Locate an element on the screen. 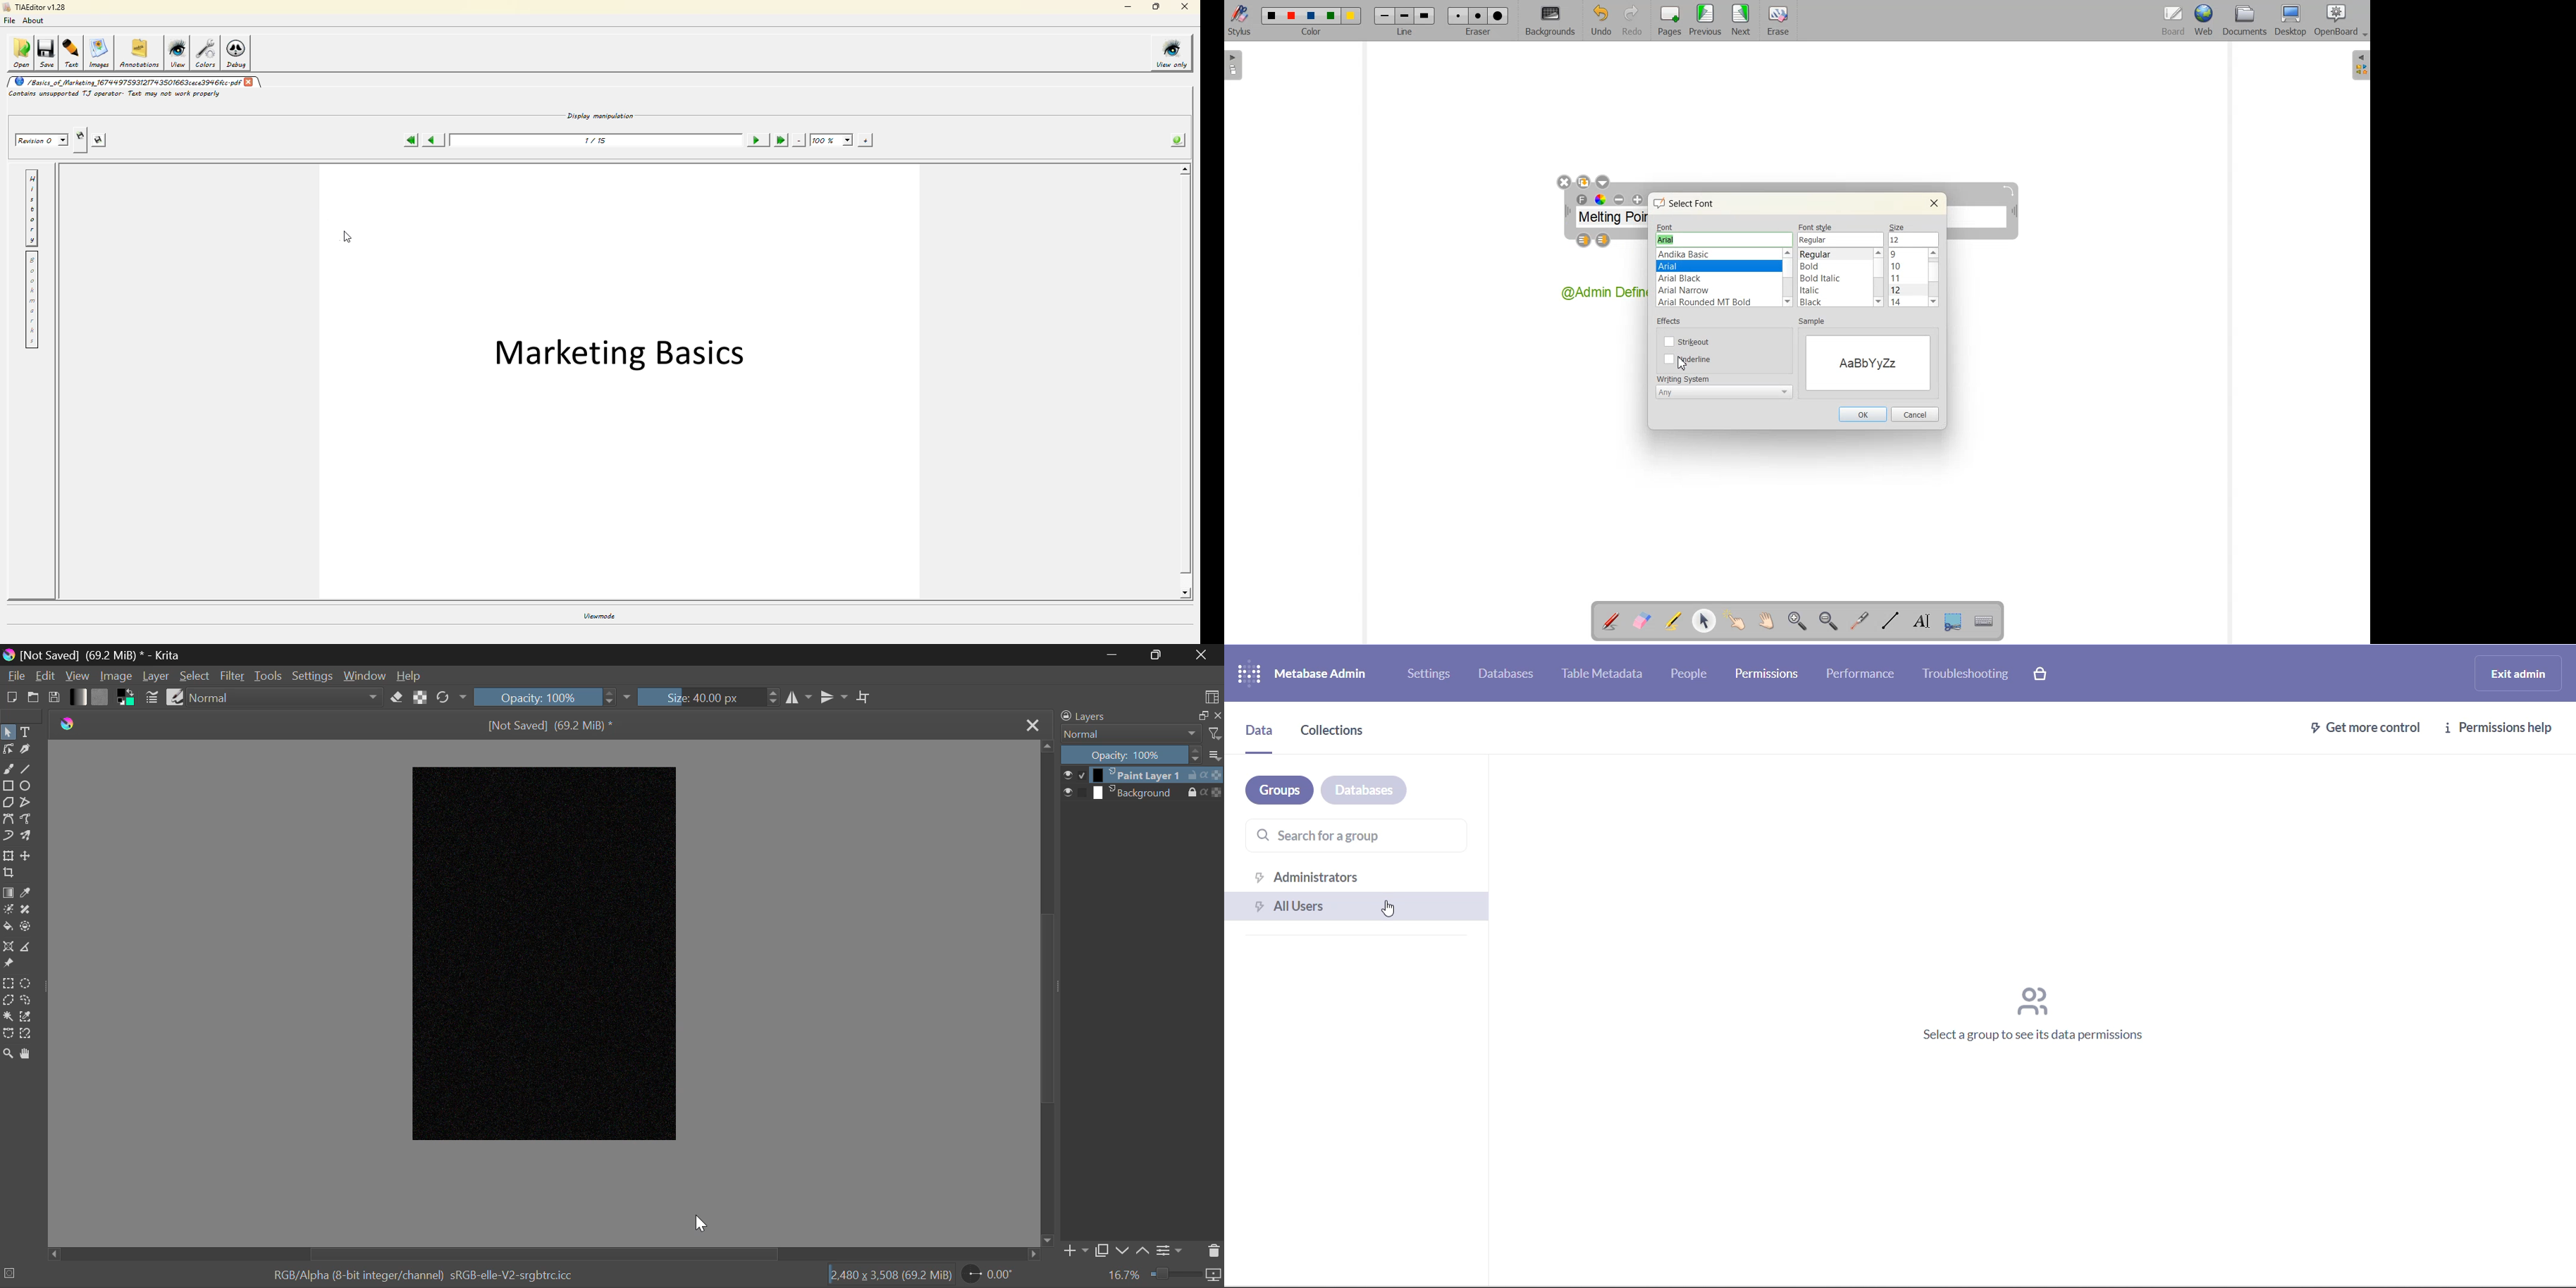  Fonts is located at coordinates (1718, 278).